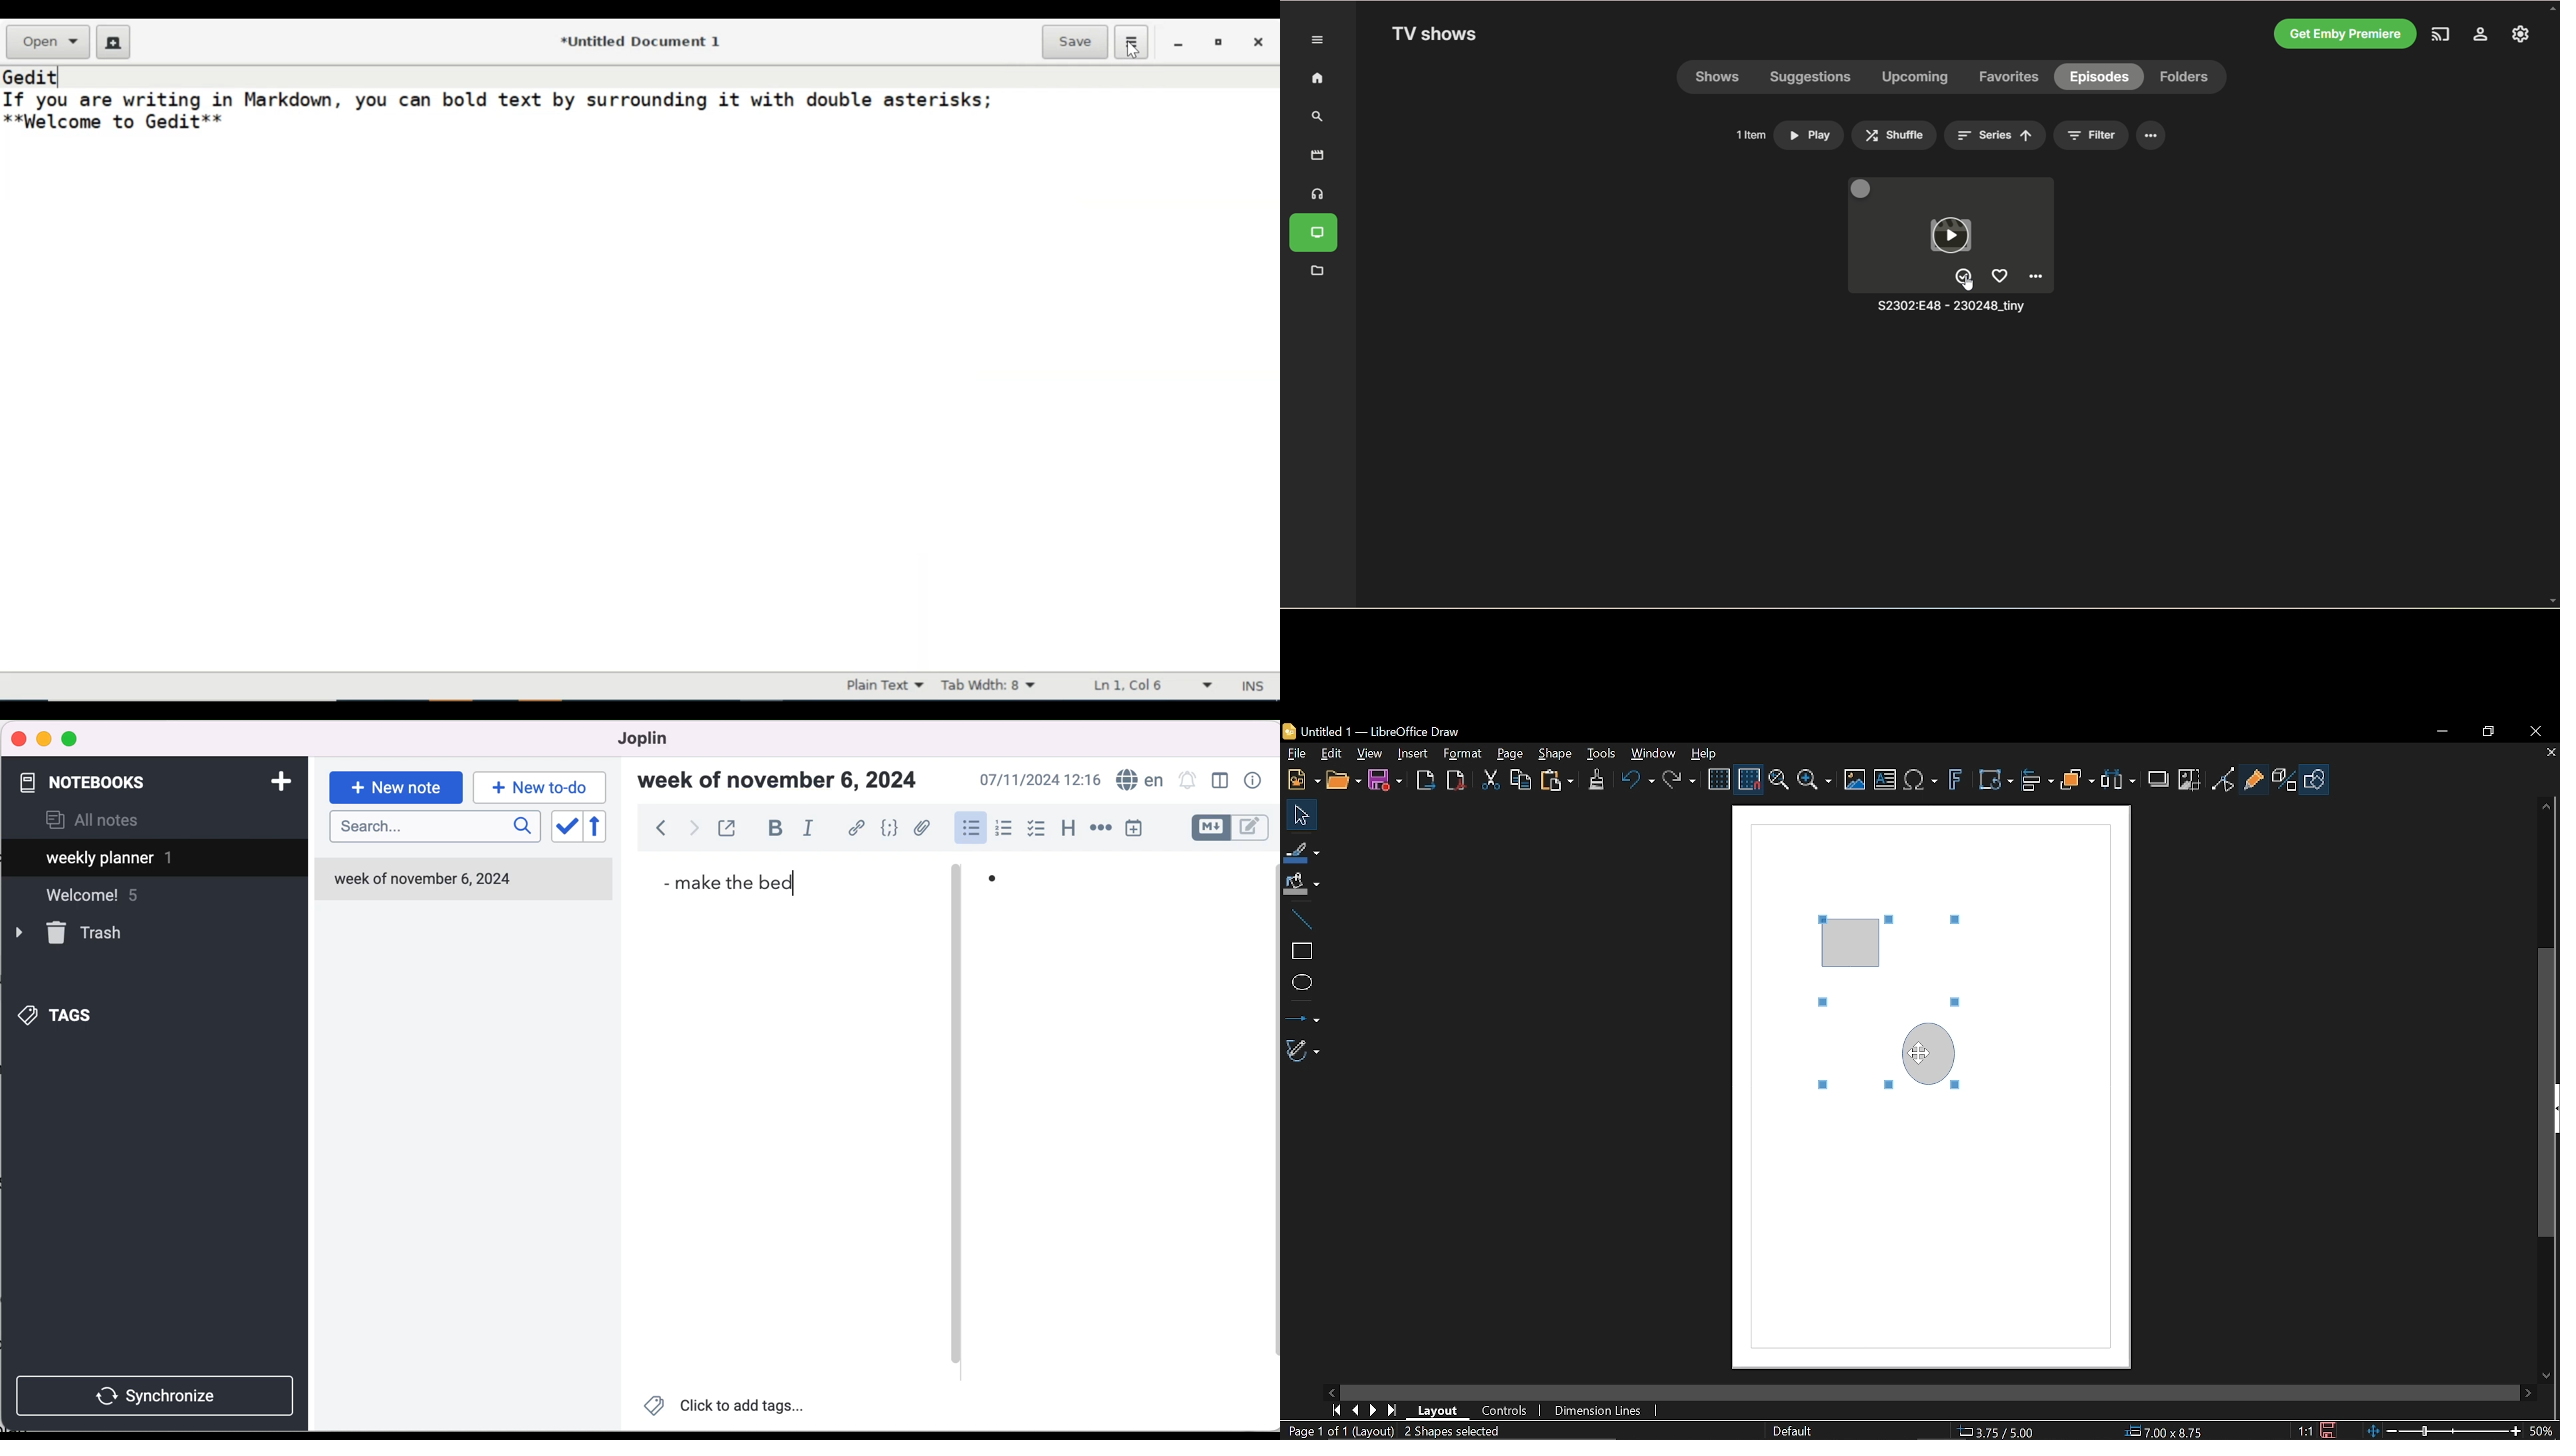  Describe the element at coordinates (108, 901) in the screenshot. I see `welcome! 5` at that location.